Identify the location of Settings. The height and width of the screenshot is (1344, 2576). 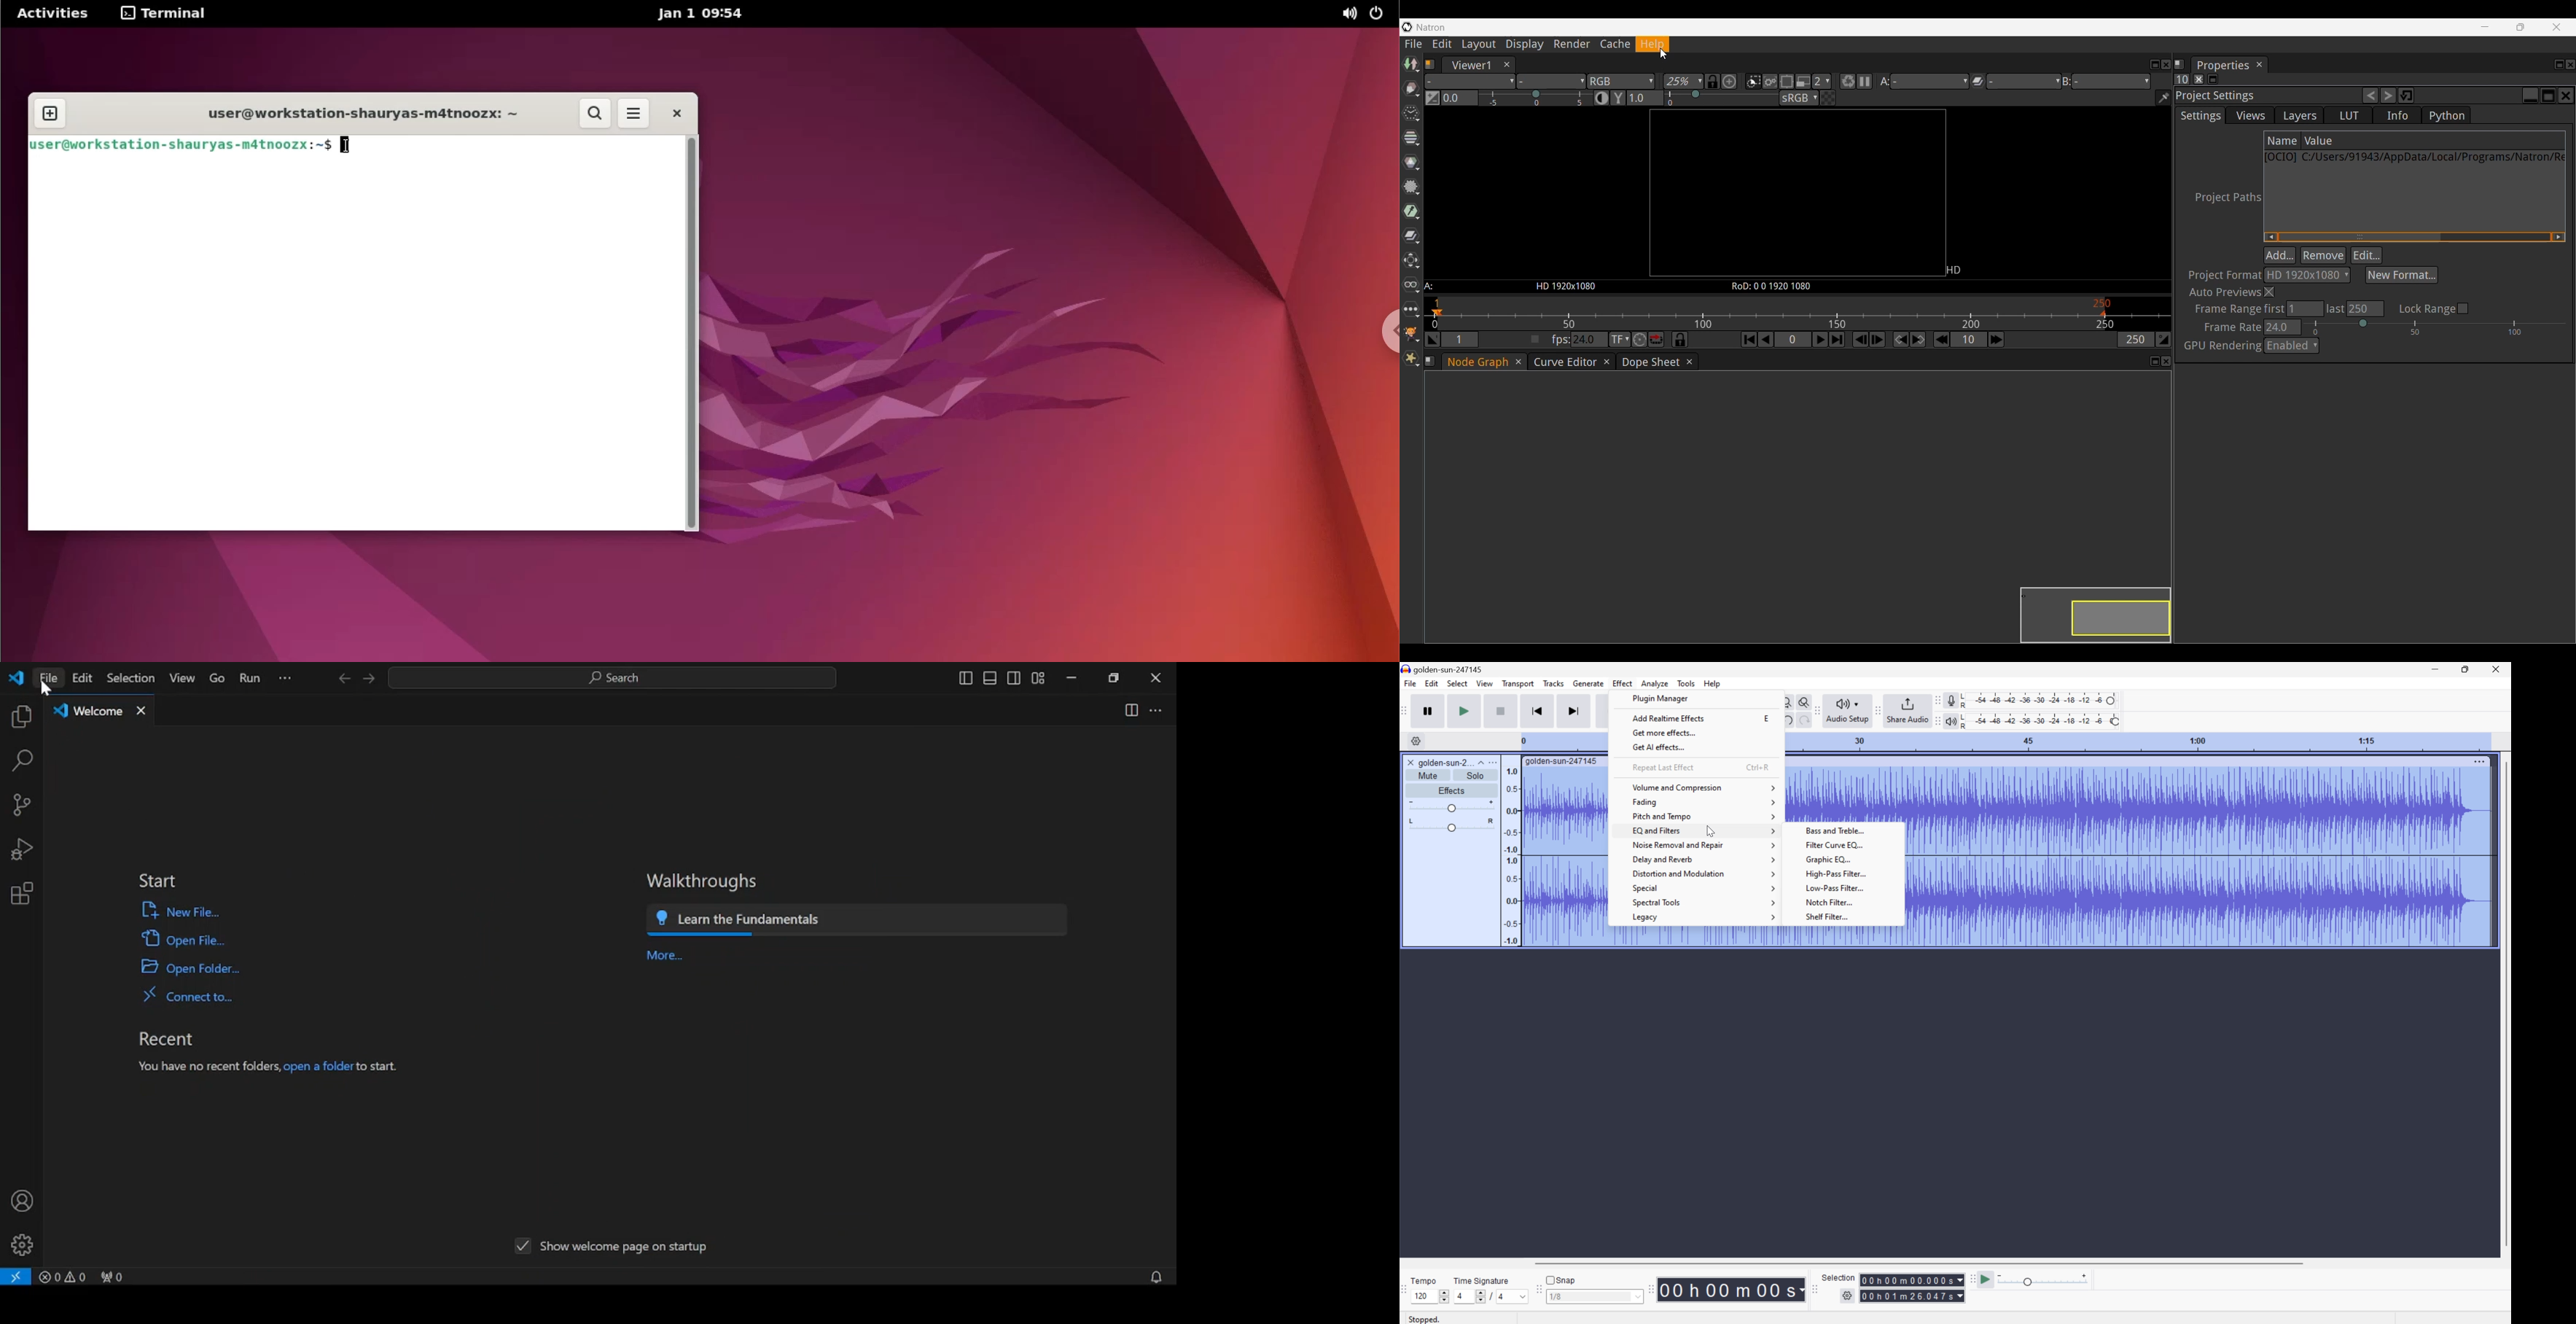
(1849, 1298).